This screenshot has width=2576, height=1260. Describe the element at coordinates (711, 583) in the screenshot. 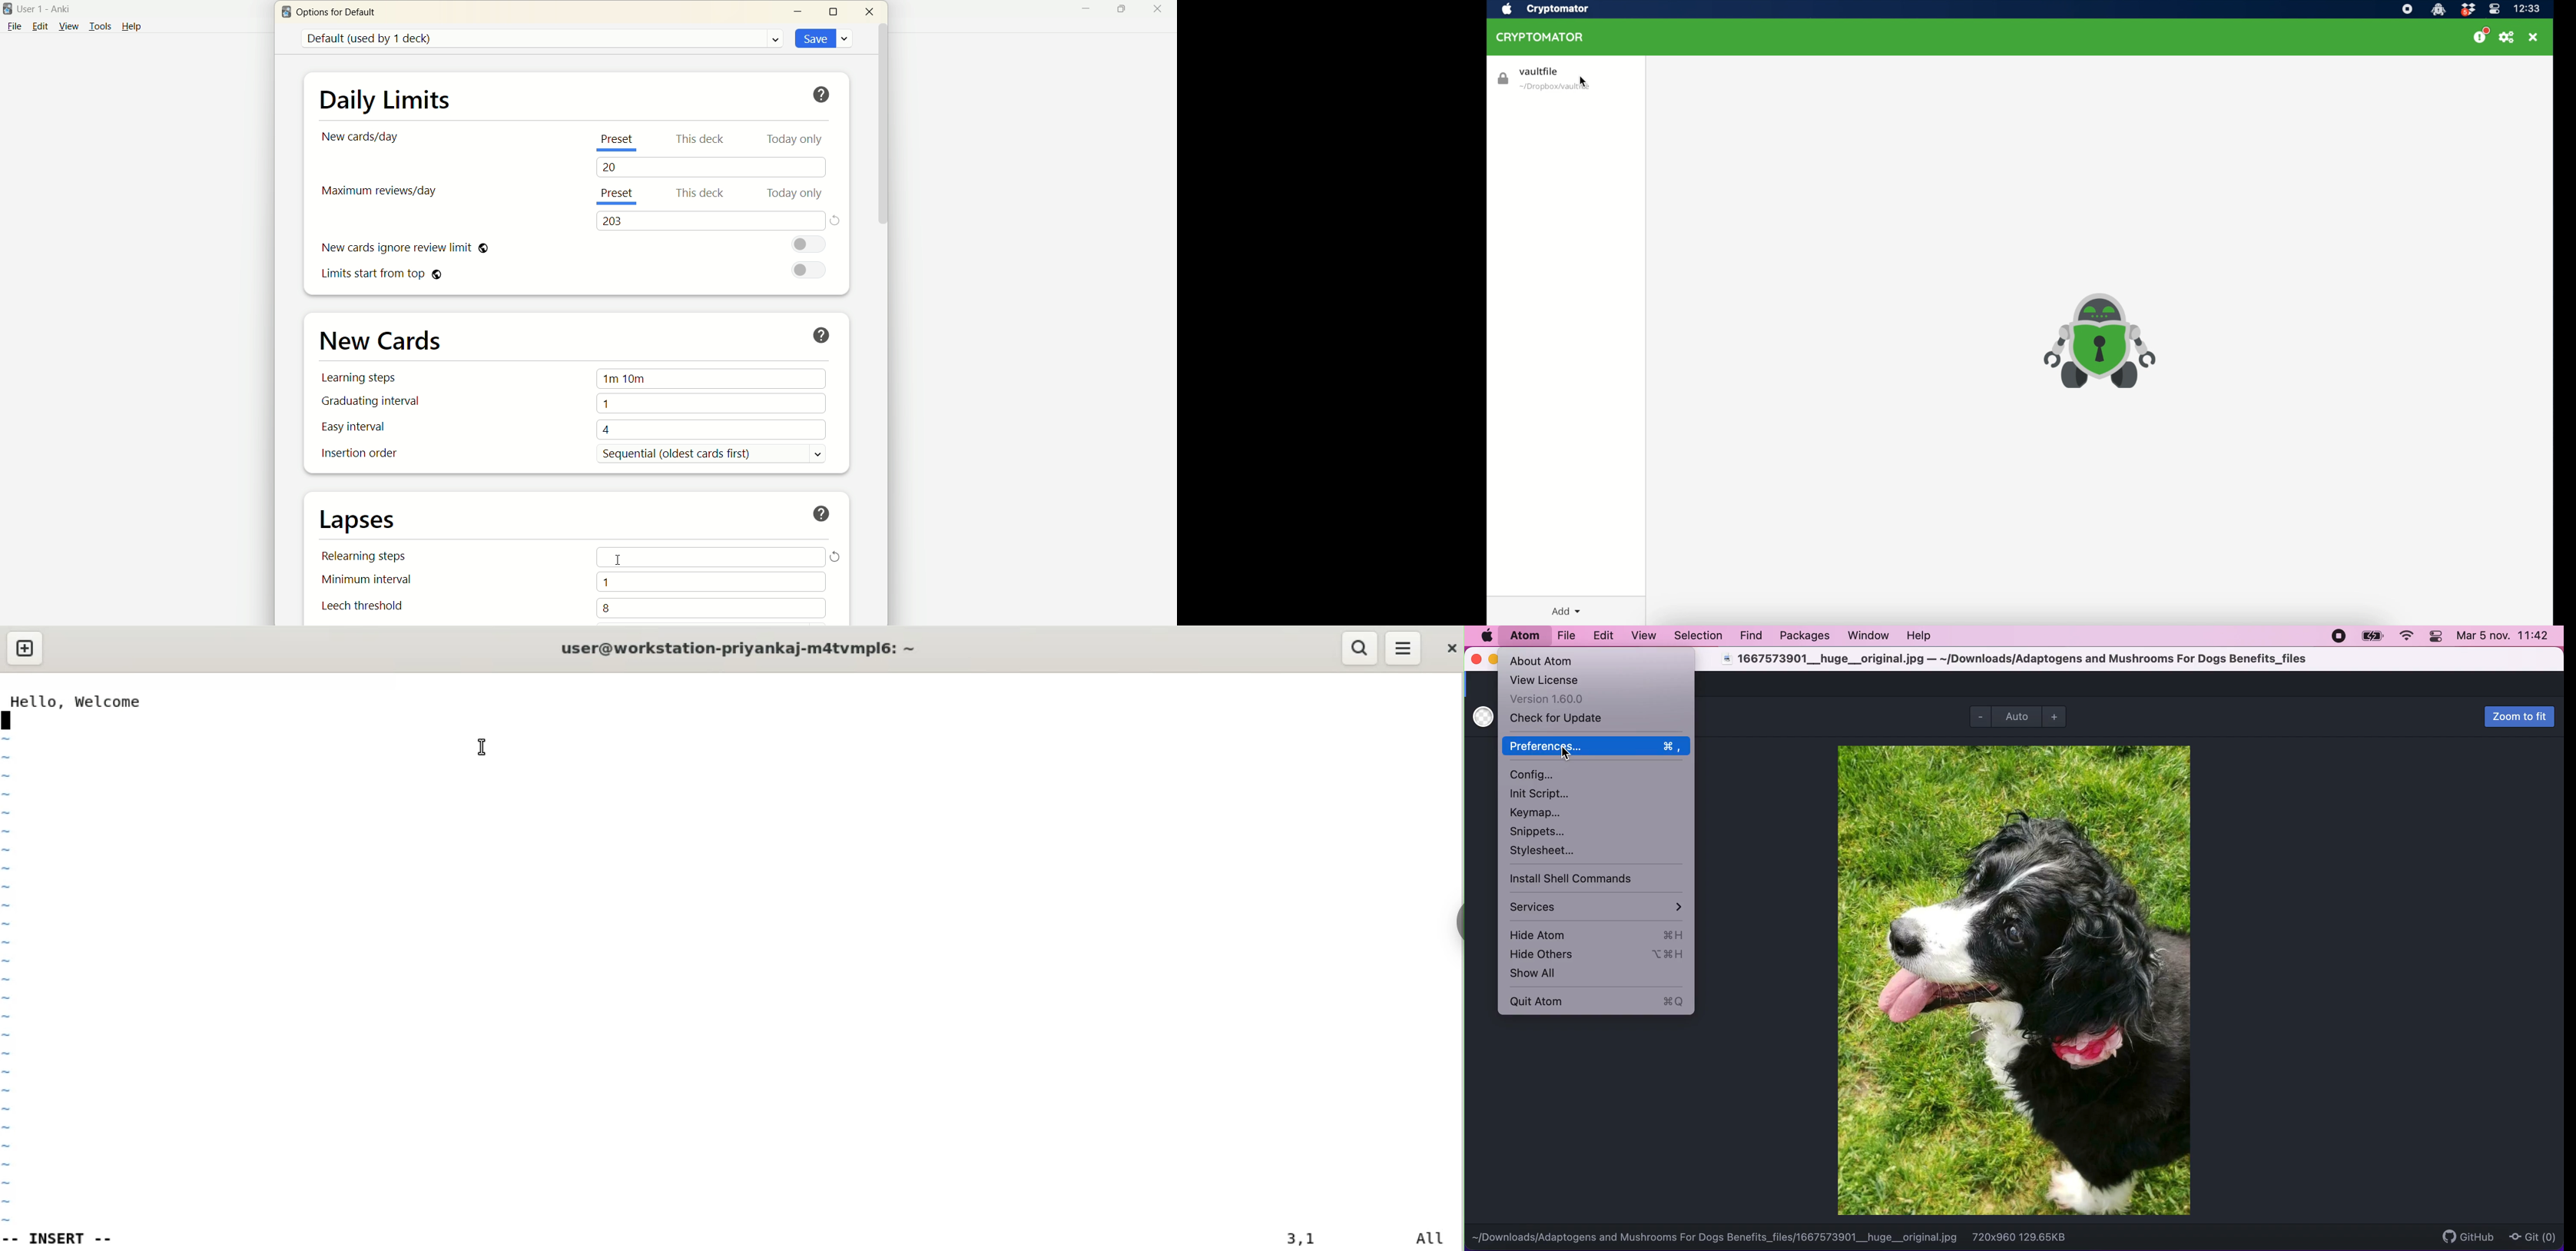

I see `1` at that location.